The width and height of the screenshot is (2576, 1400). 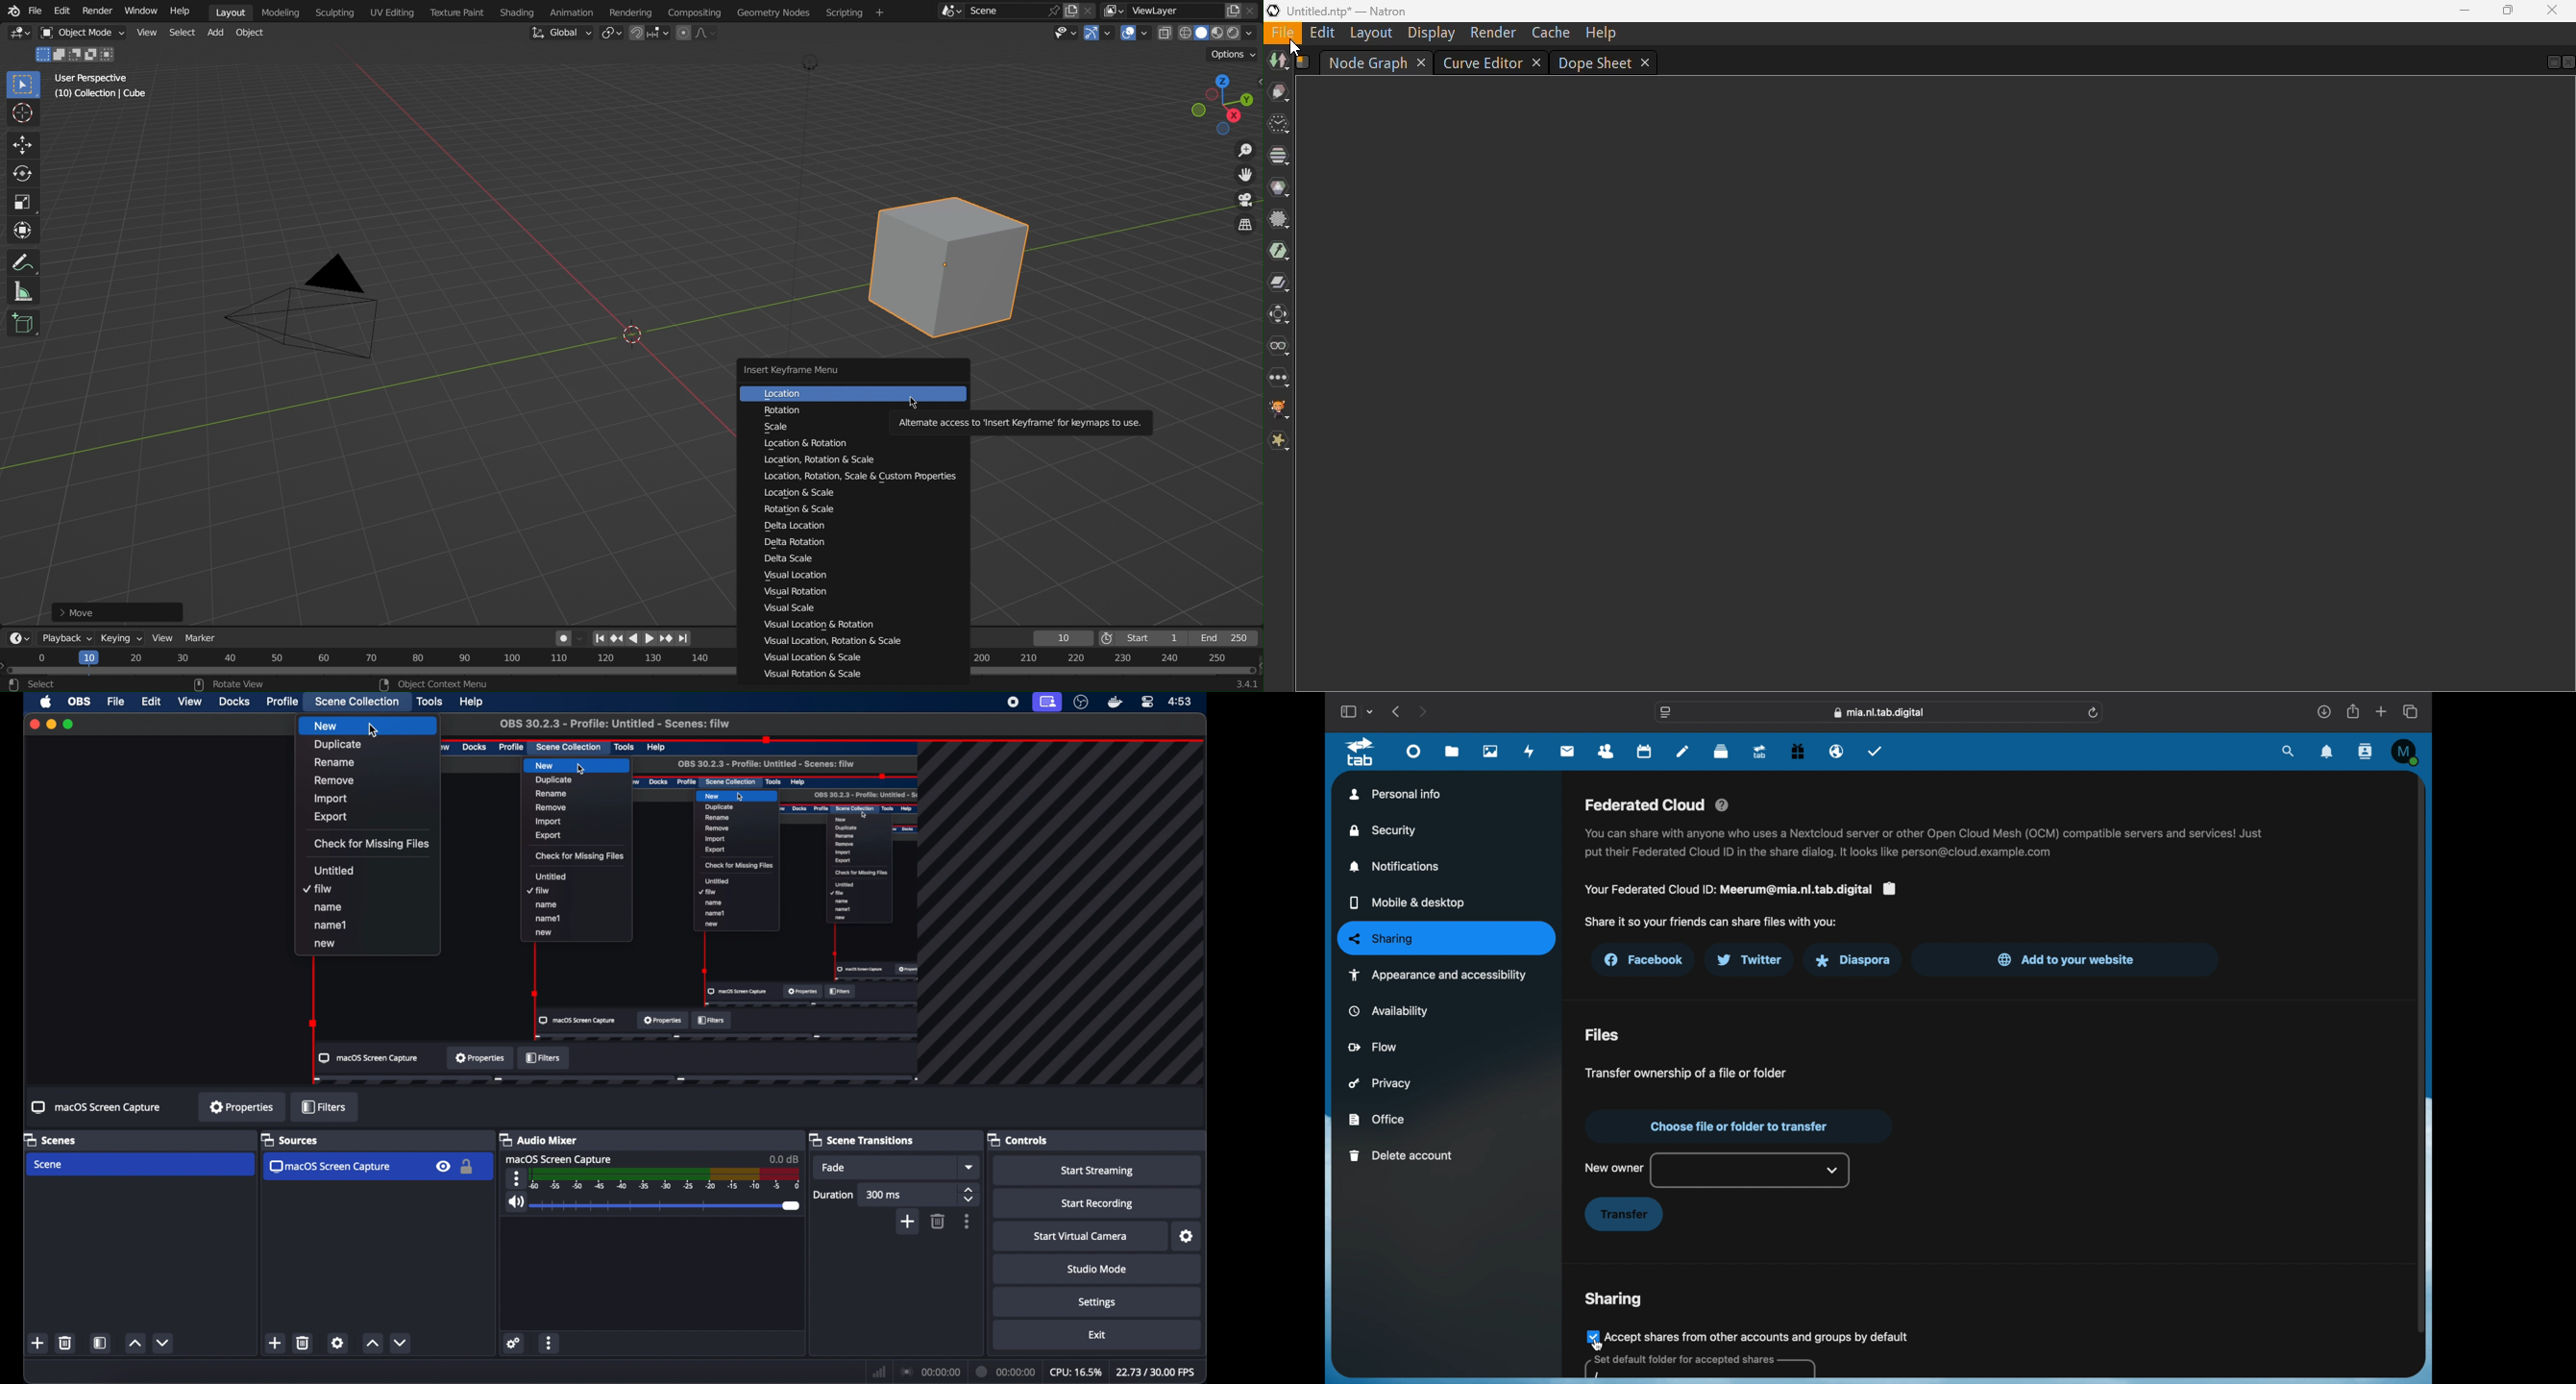 What do you see at coordinates (1414, 755) in the screenshot?
I see `dashboard` at bounding box center [1414, 755].